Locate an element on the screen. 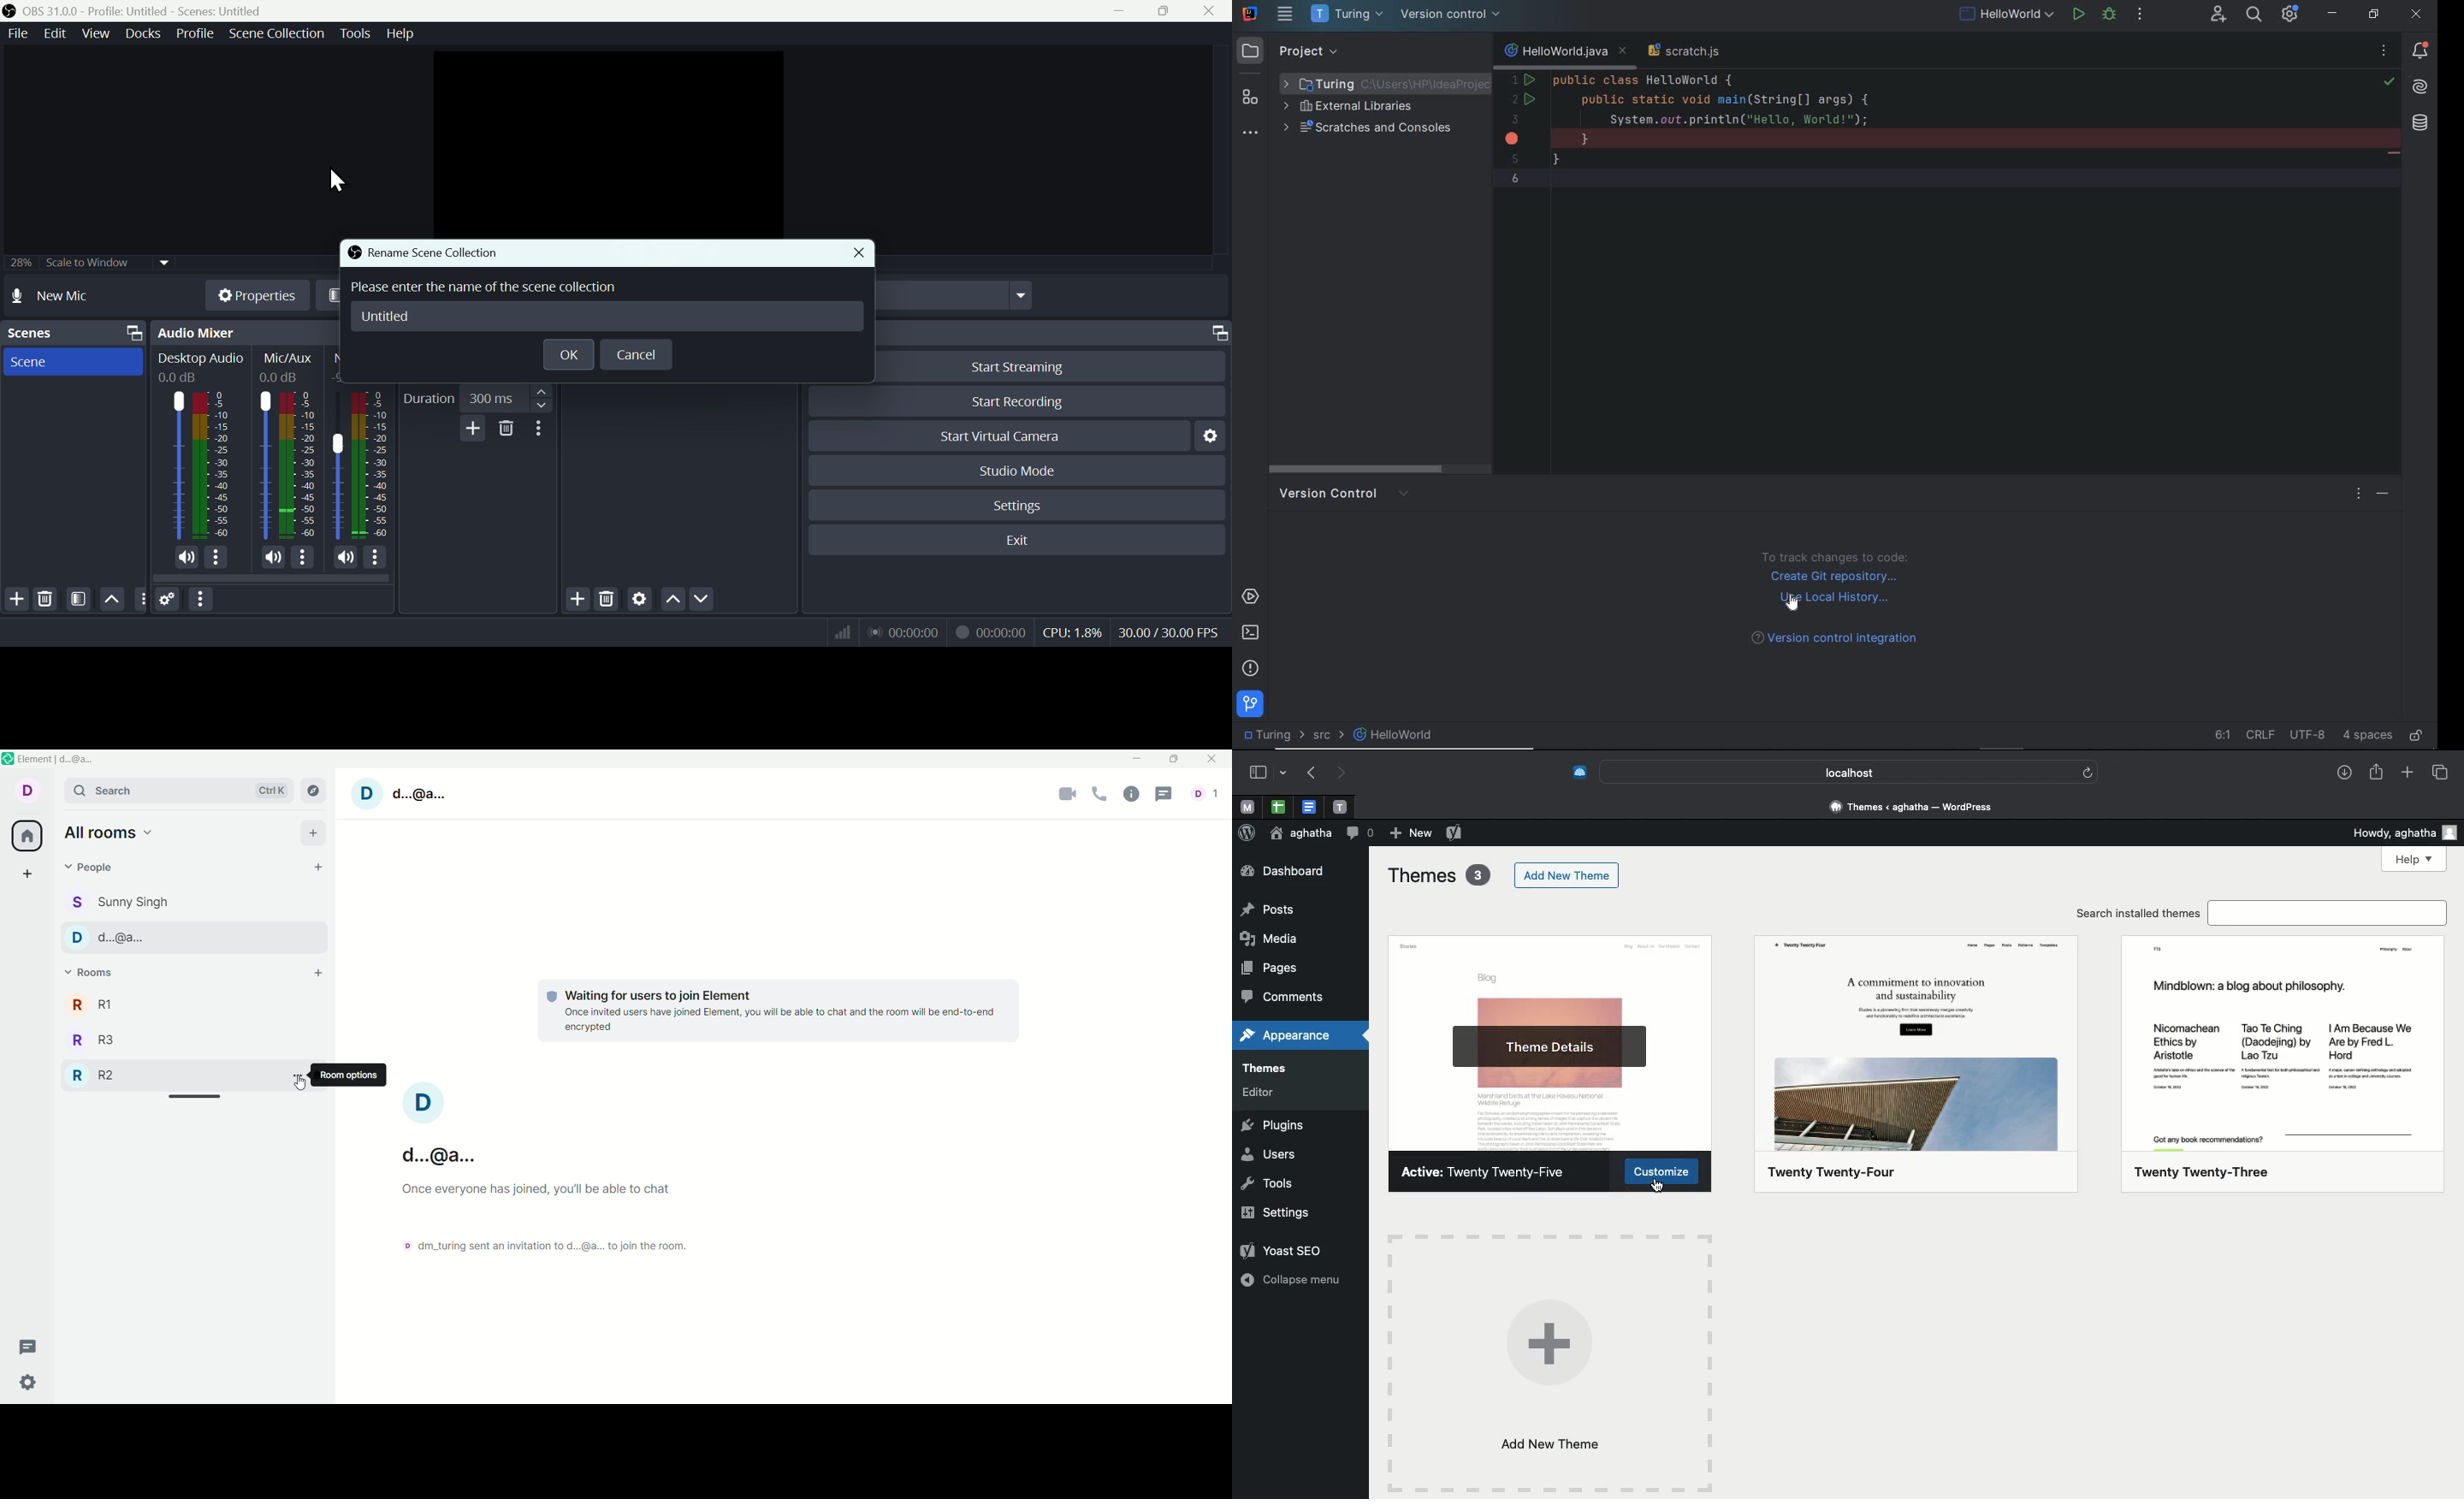 This screenshot has height=1512, width=2464. search is located at coordinates (173, 790).